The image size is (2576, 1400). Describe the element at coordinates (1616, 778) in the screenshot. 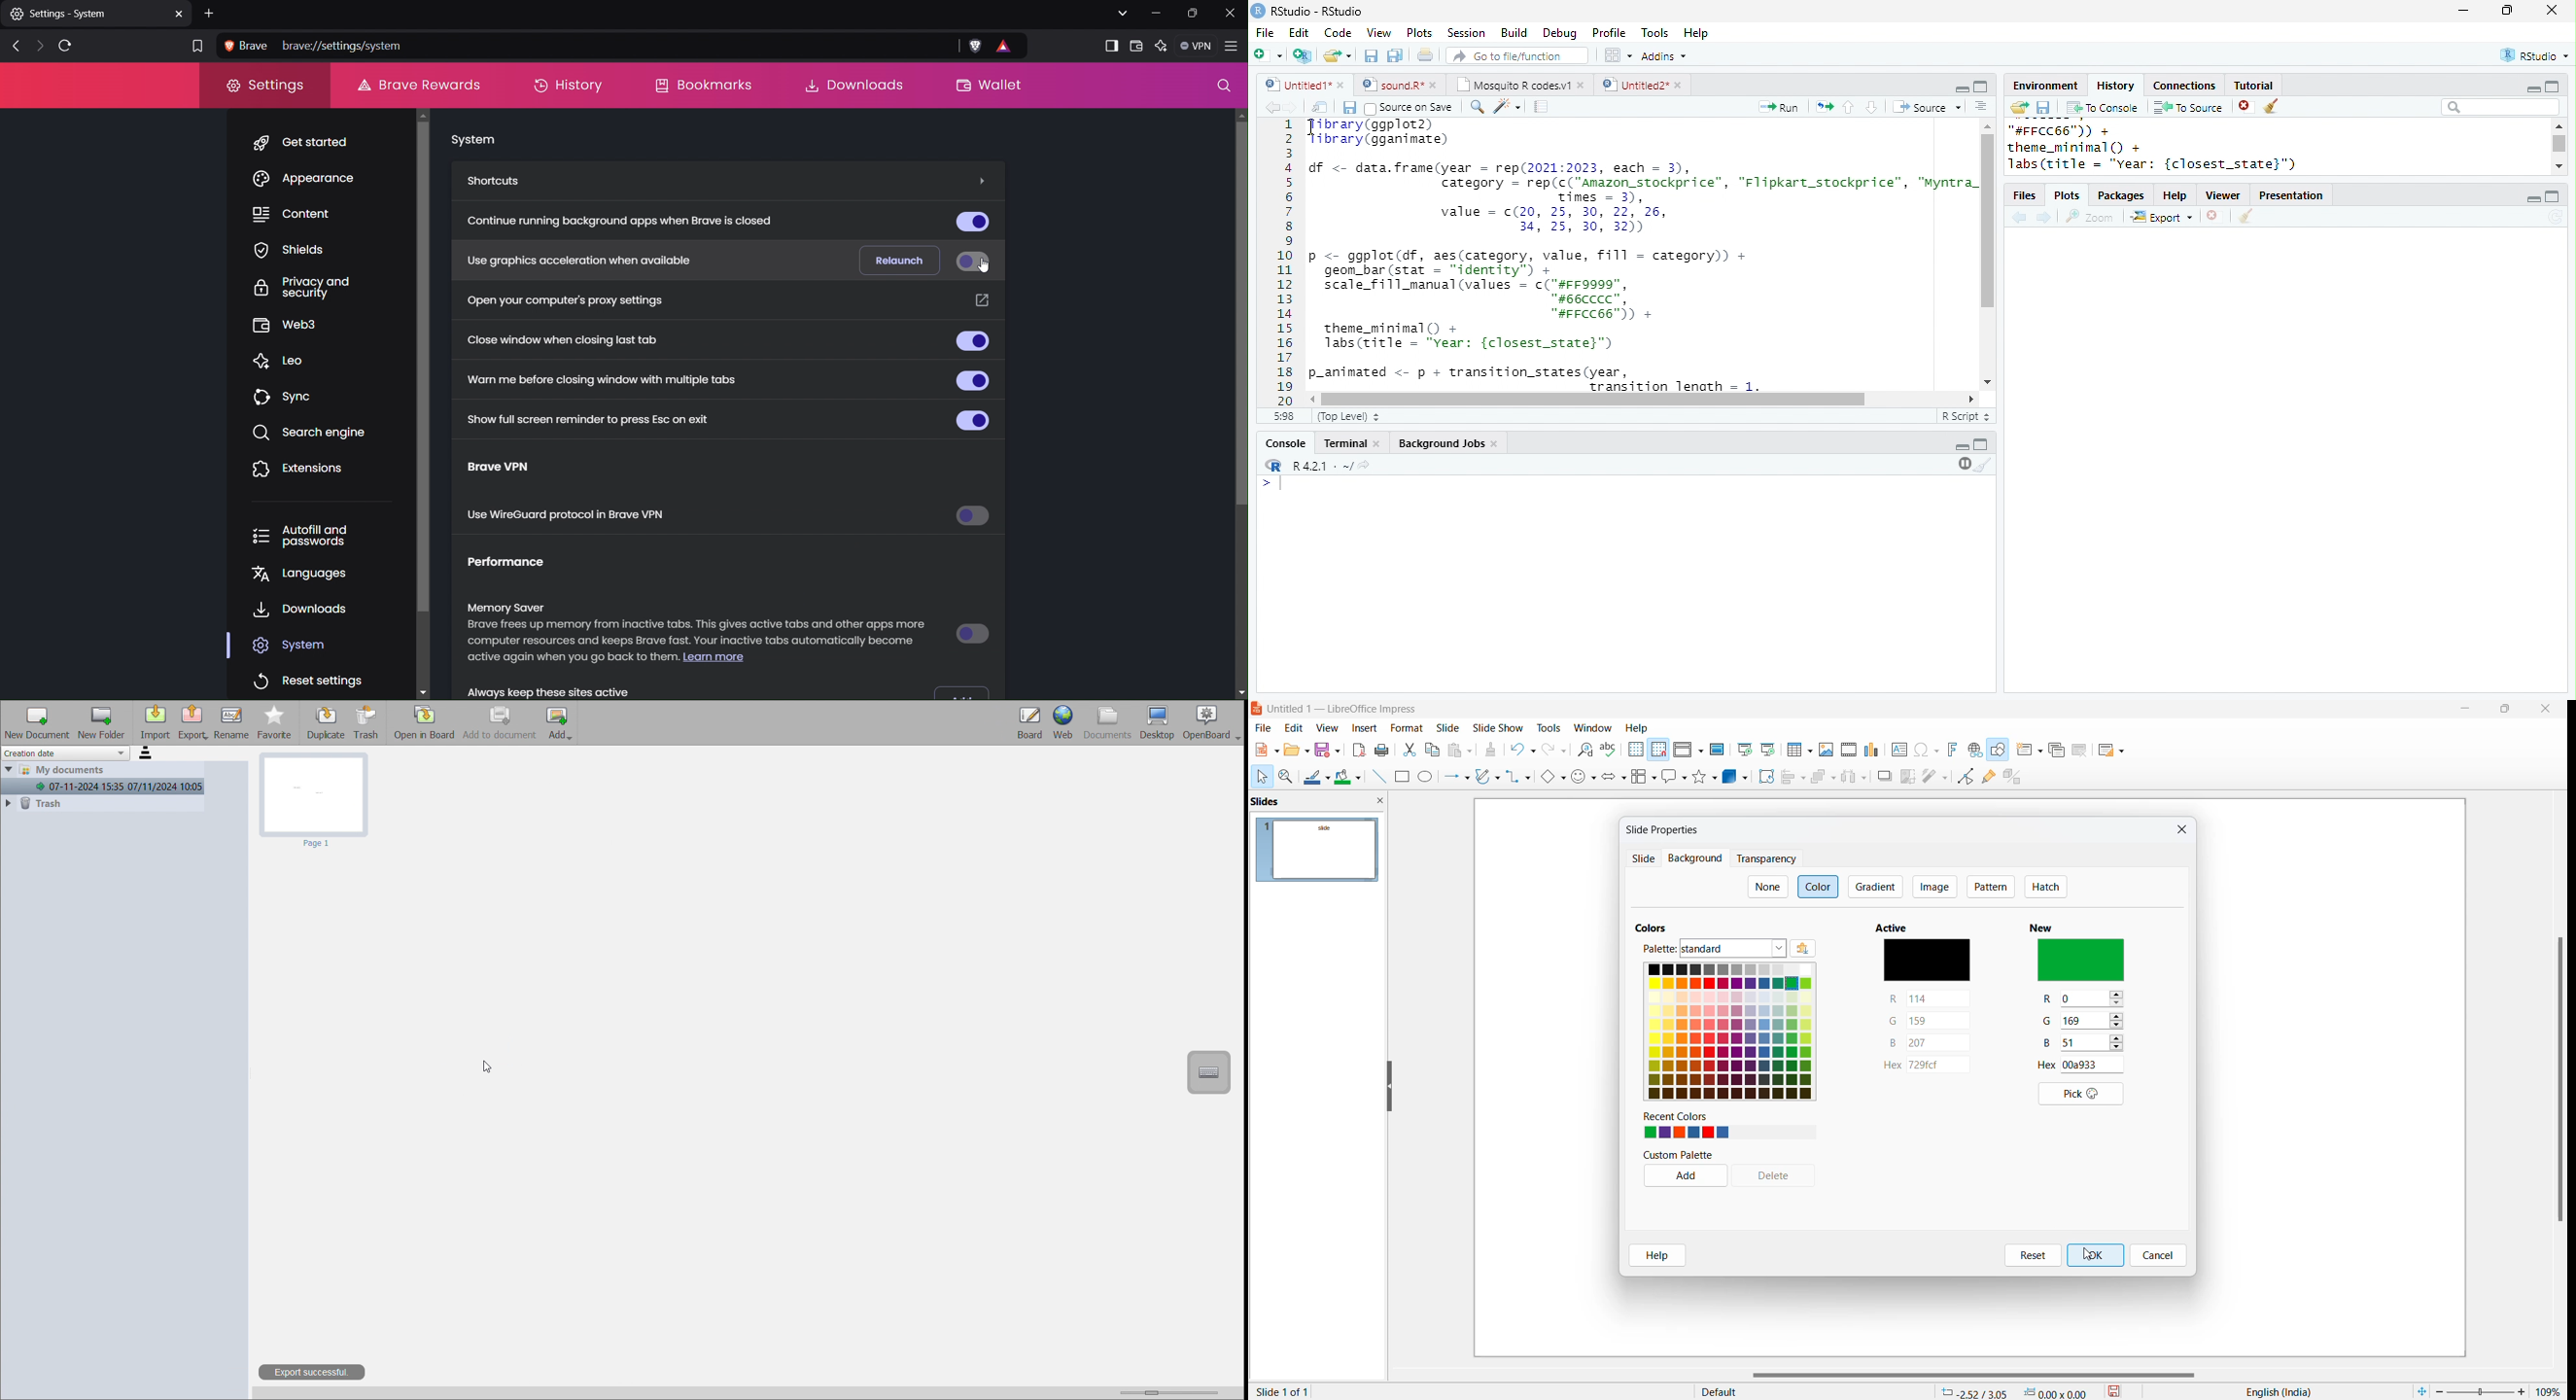

I see `block arrows ` at that location.